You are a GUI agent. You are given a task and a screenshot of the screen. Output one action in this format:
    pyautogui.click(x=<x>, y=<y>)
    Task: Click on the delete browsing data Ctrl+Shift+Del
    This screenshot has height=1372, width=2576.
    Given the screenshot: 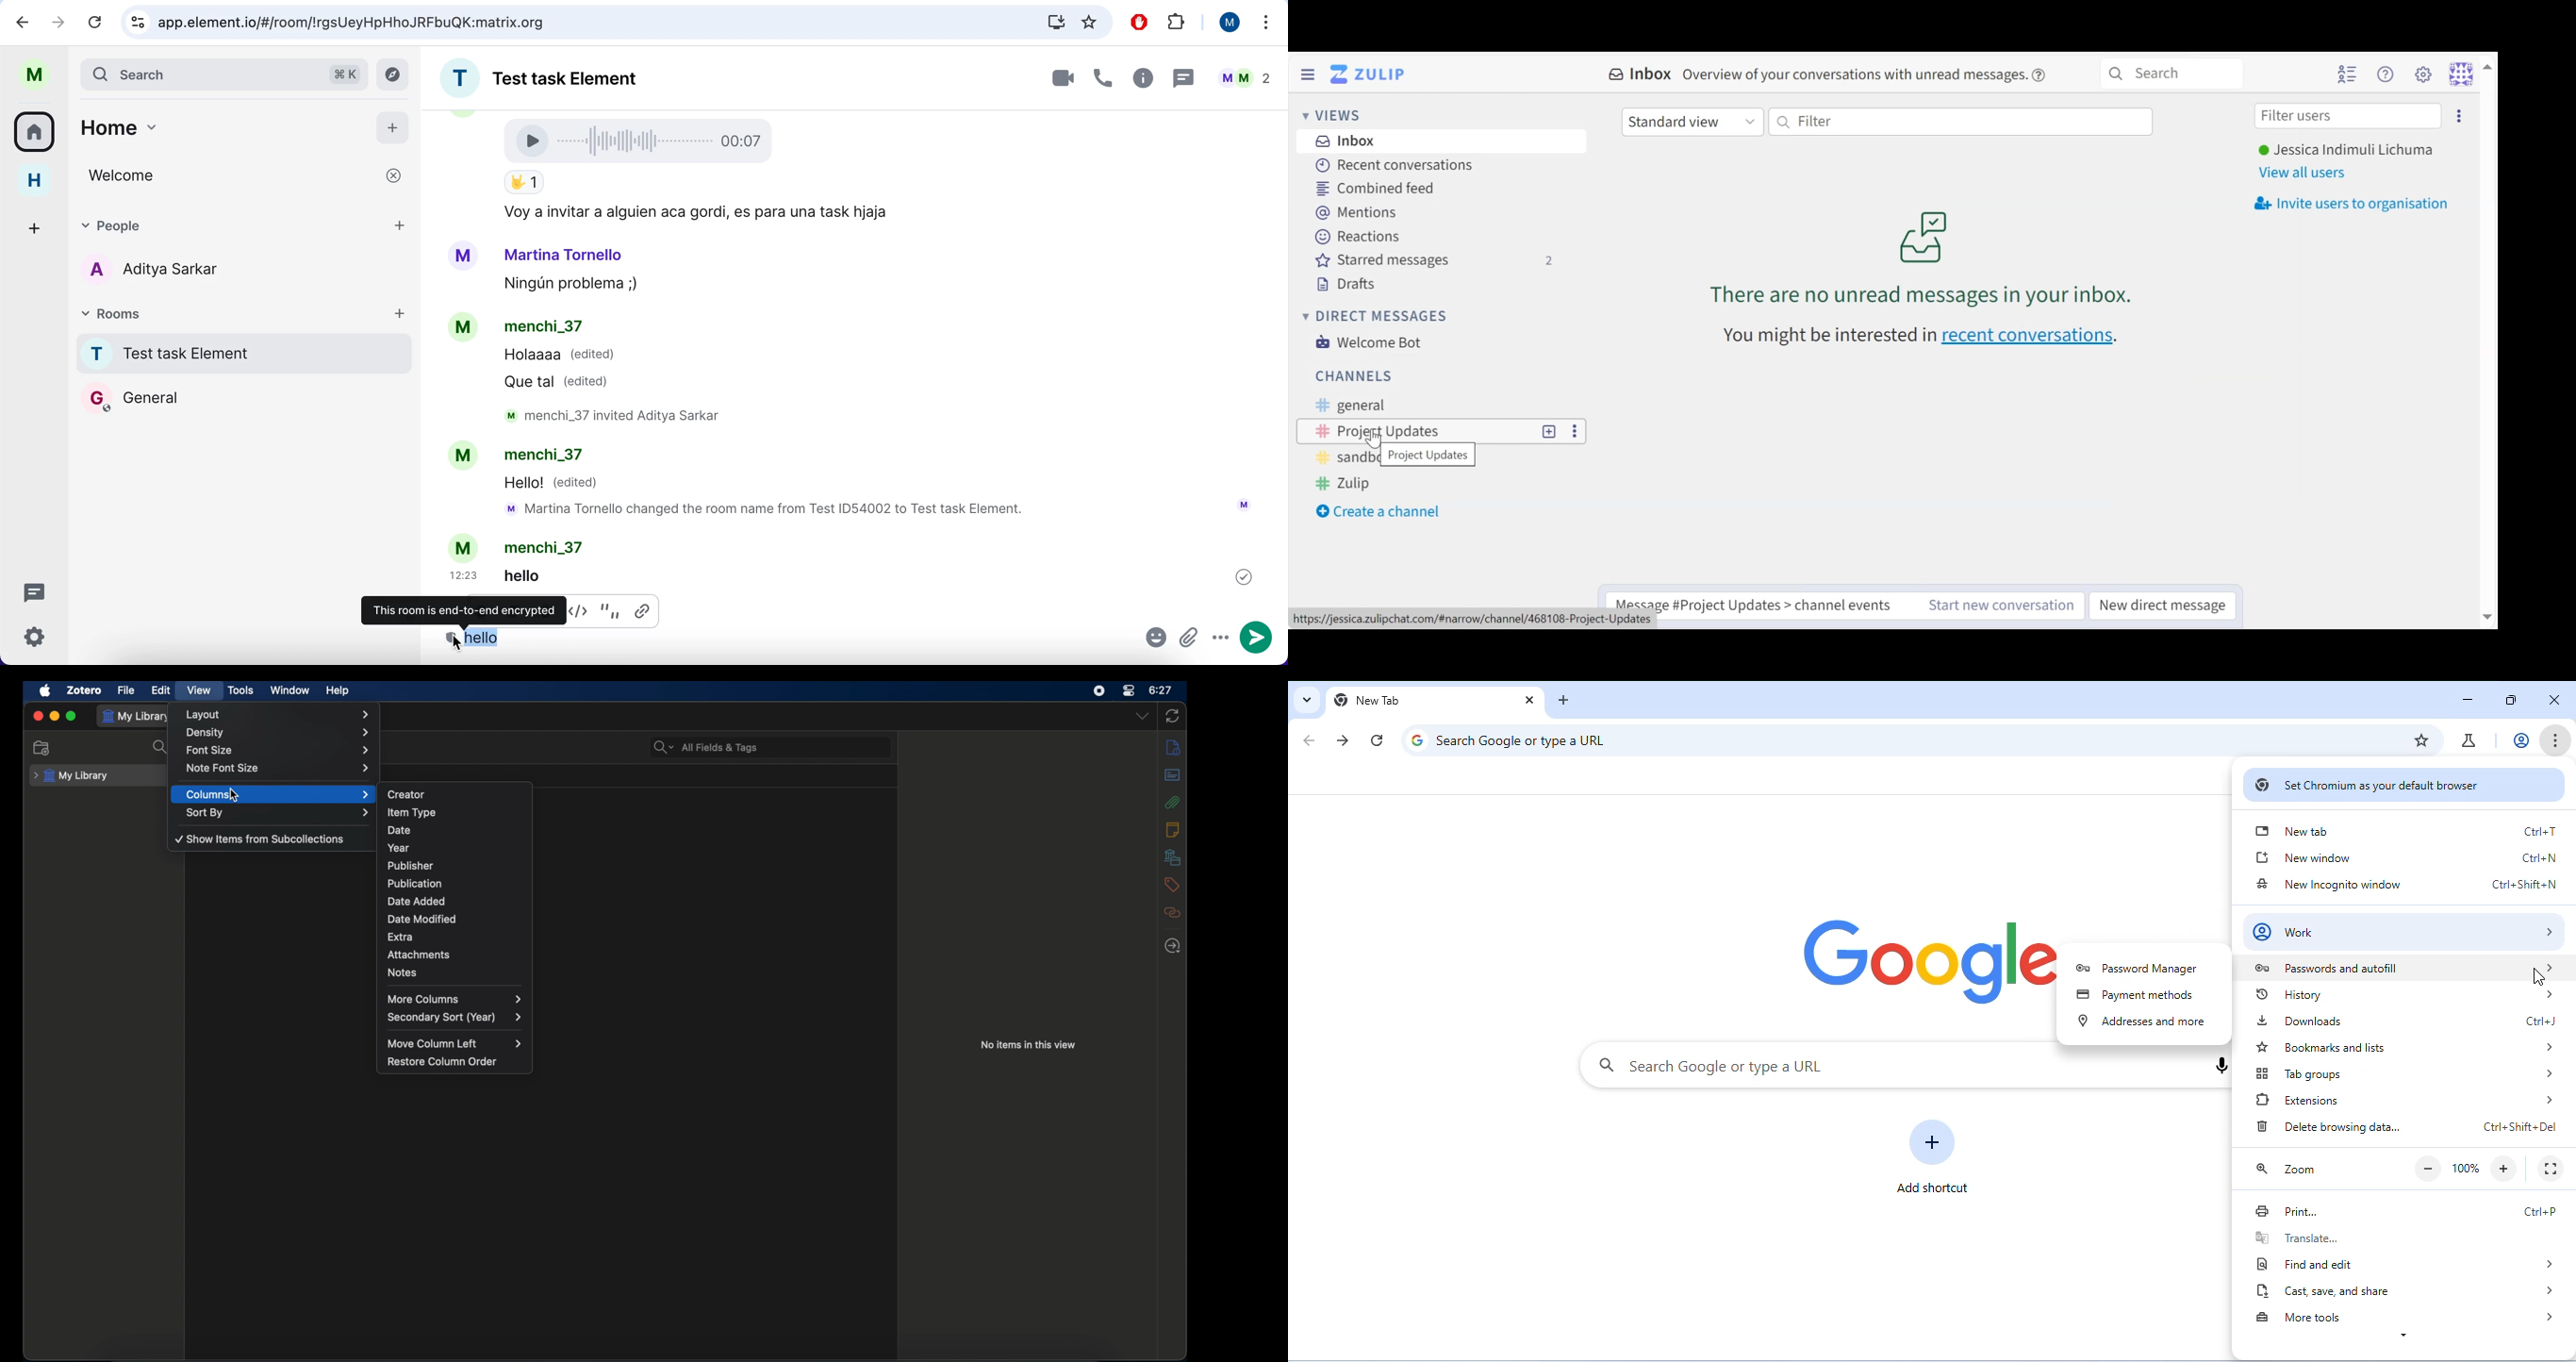 What is the action you would take?
    pyautogui.click(x=2405, y=1128)
    